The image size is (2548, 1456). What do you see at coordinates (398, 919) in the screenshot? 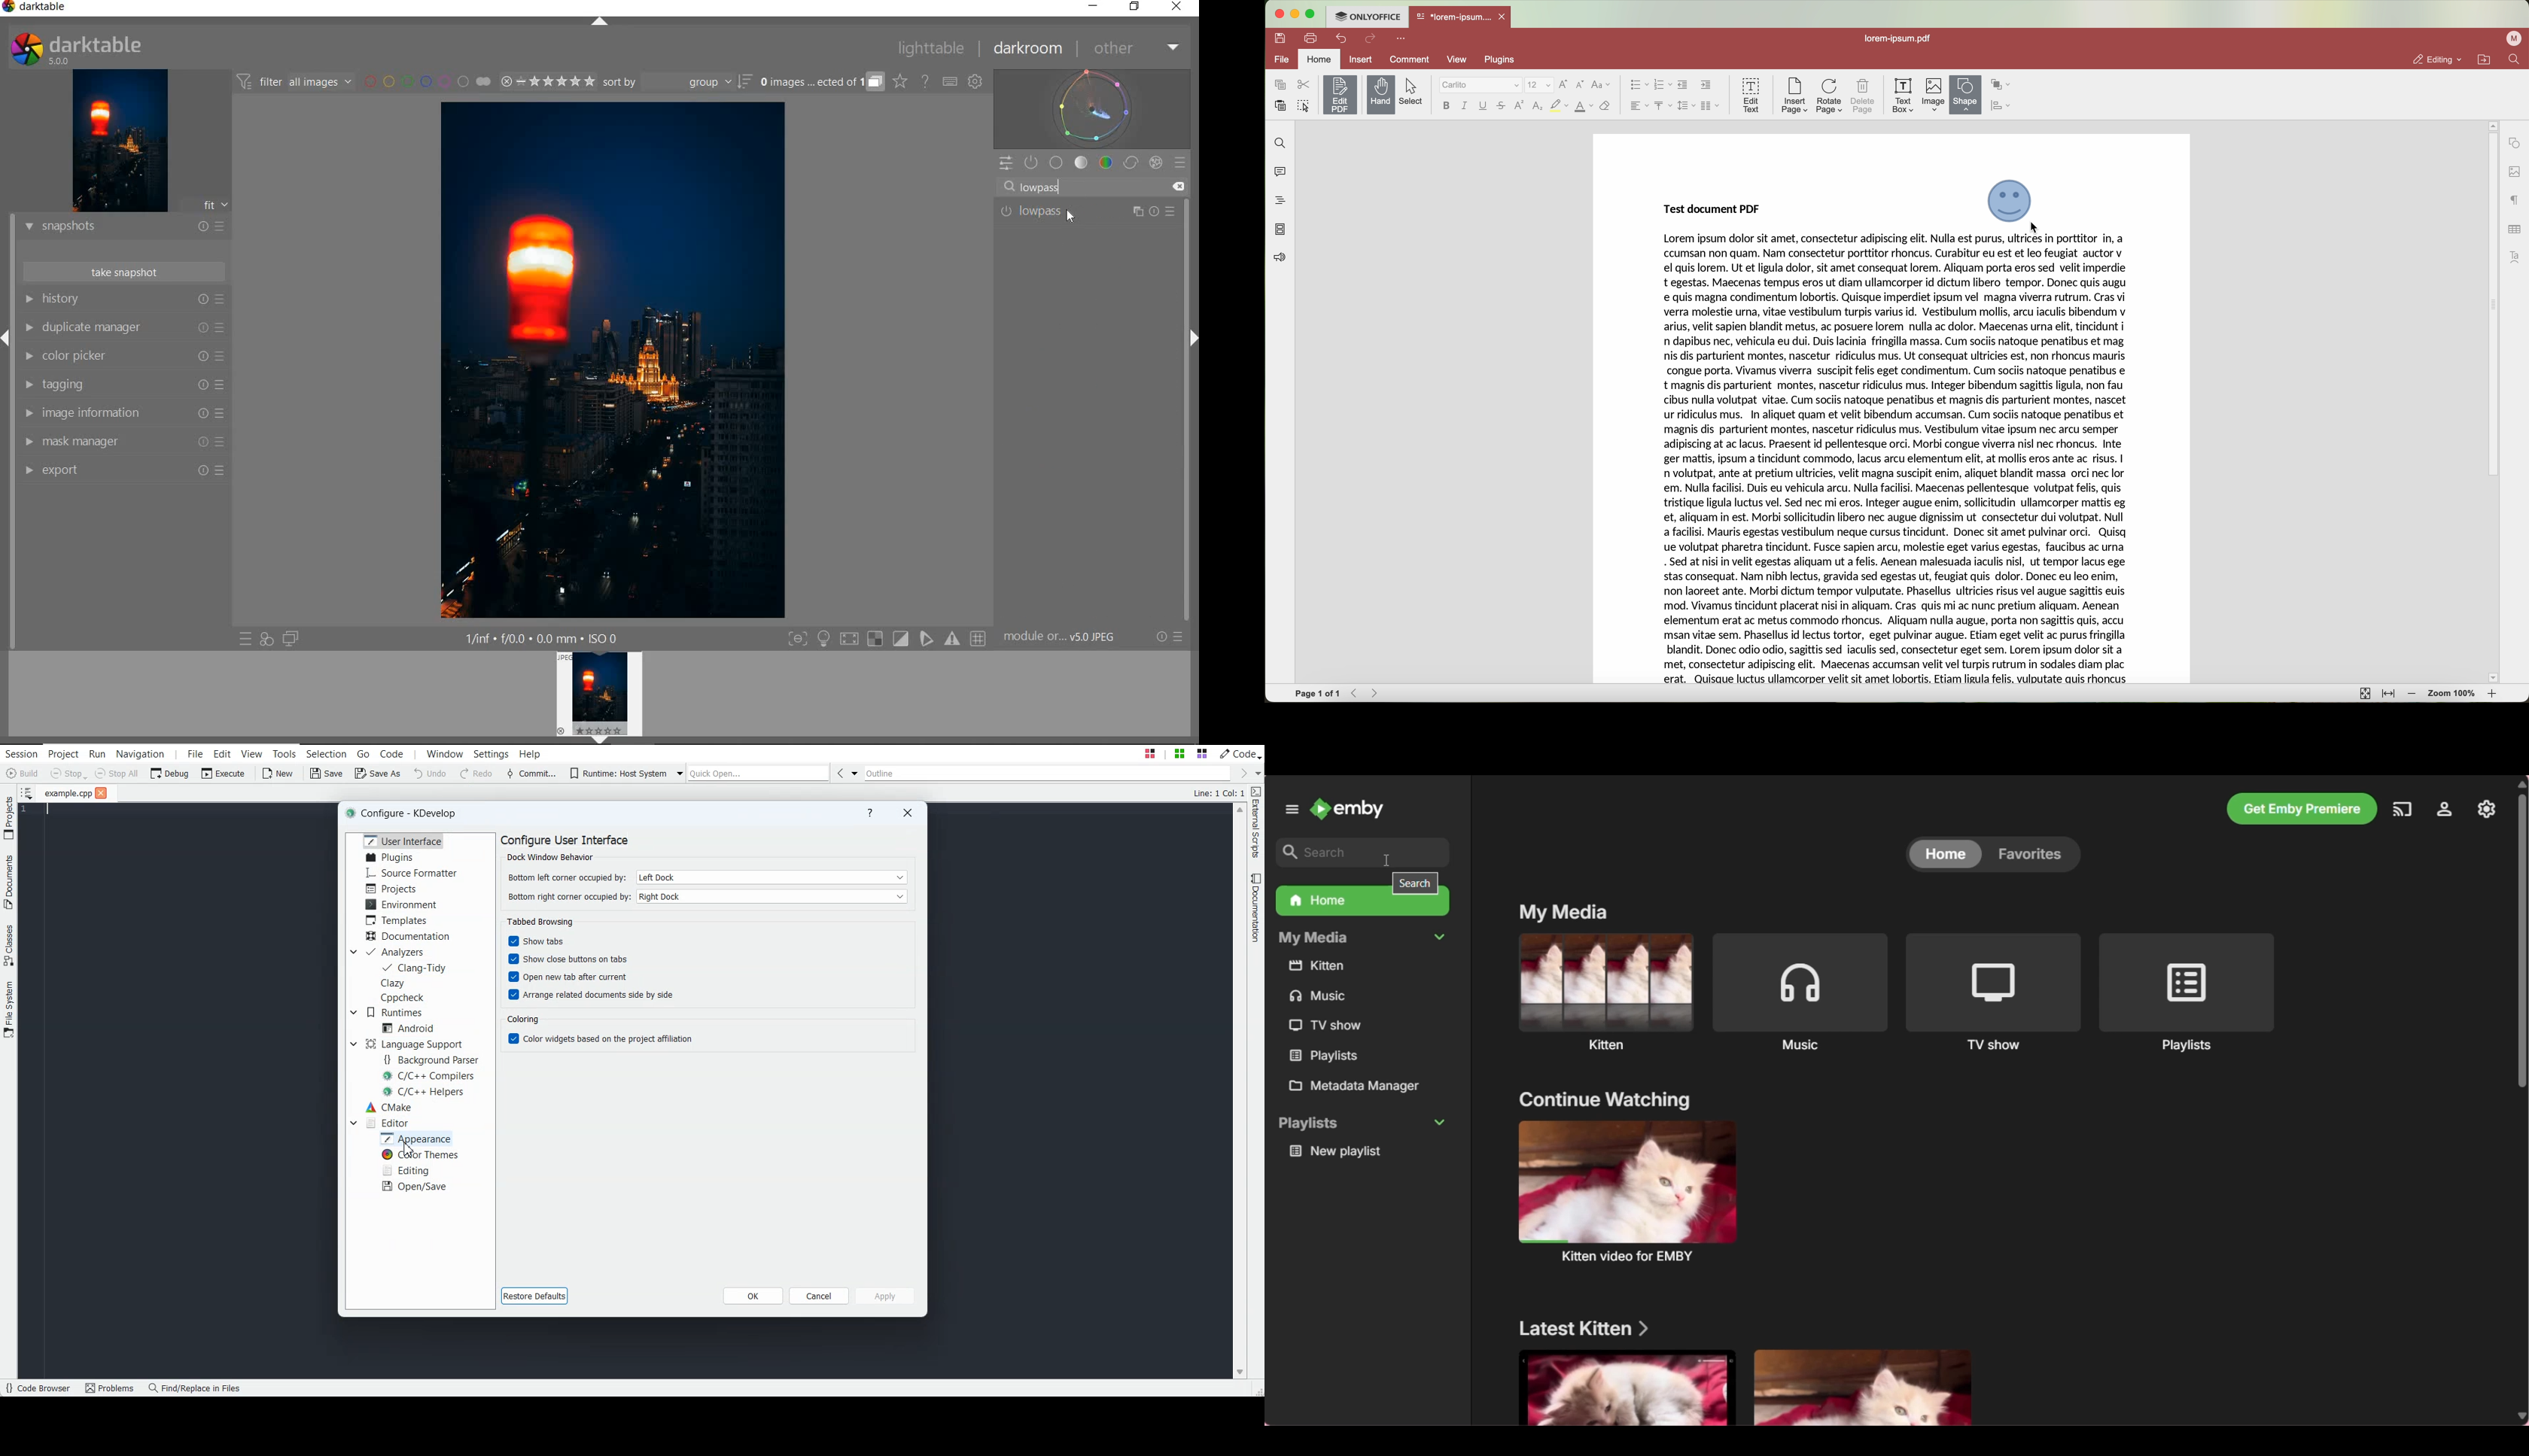
I see `Templates` at bounding box center [398, 919].